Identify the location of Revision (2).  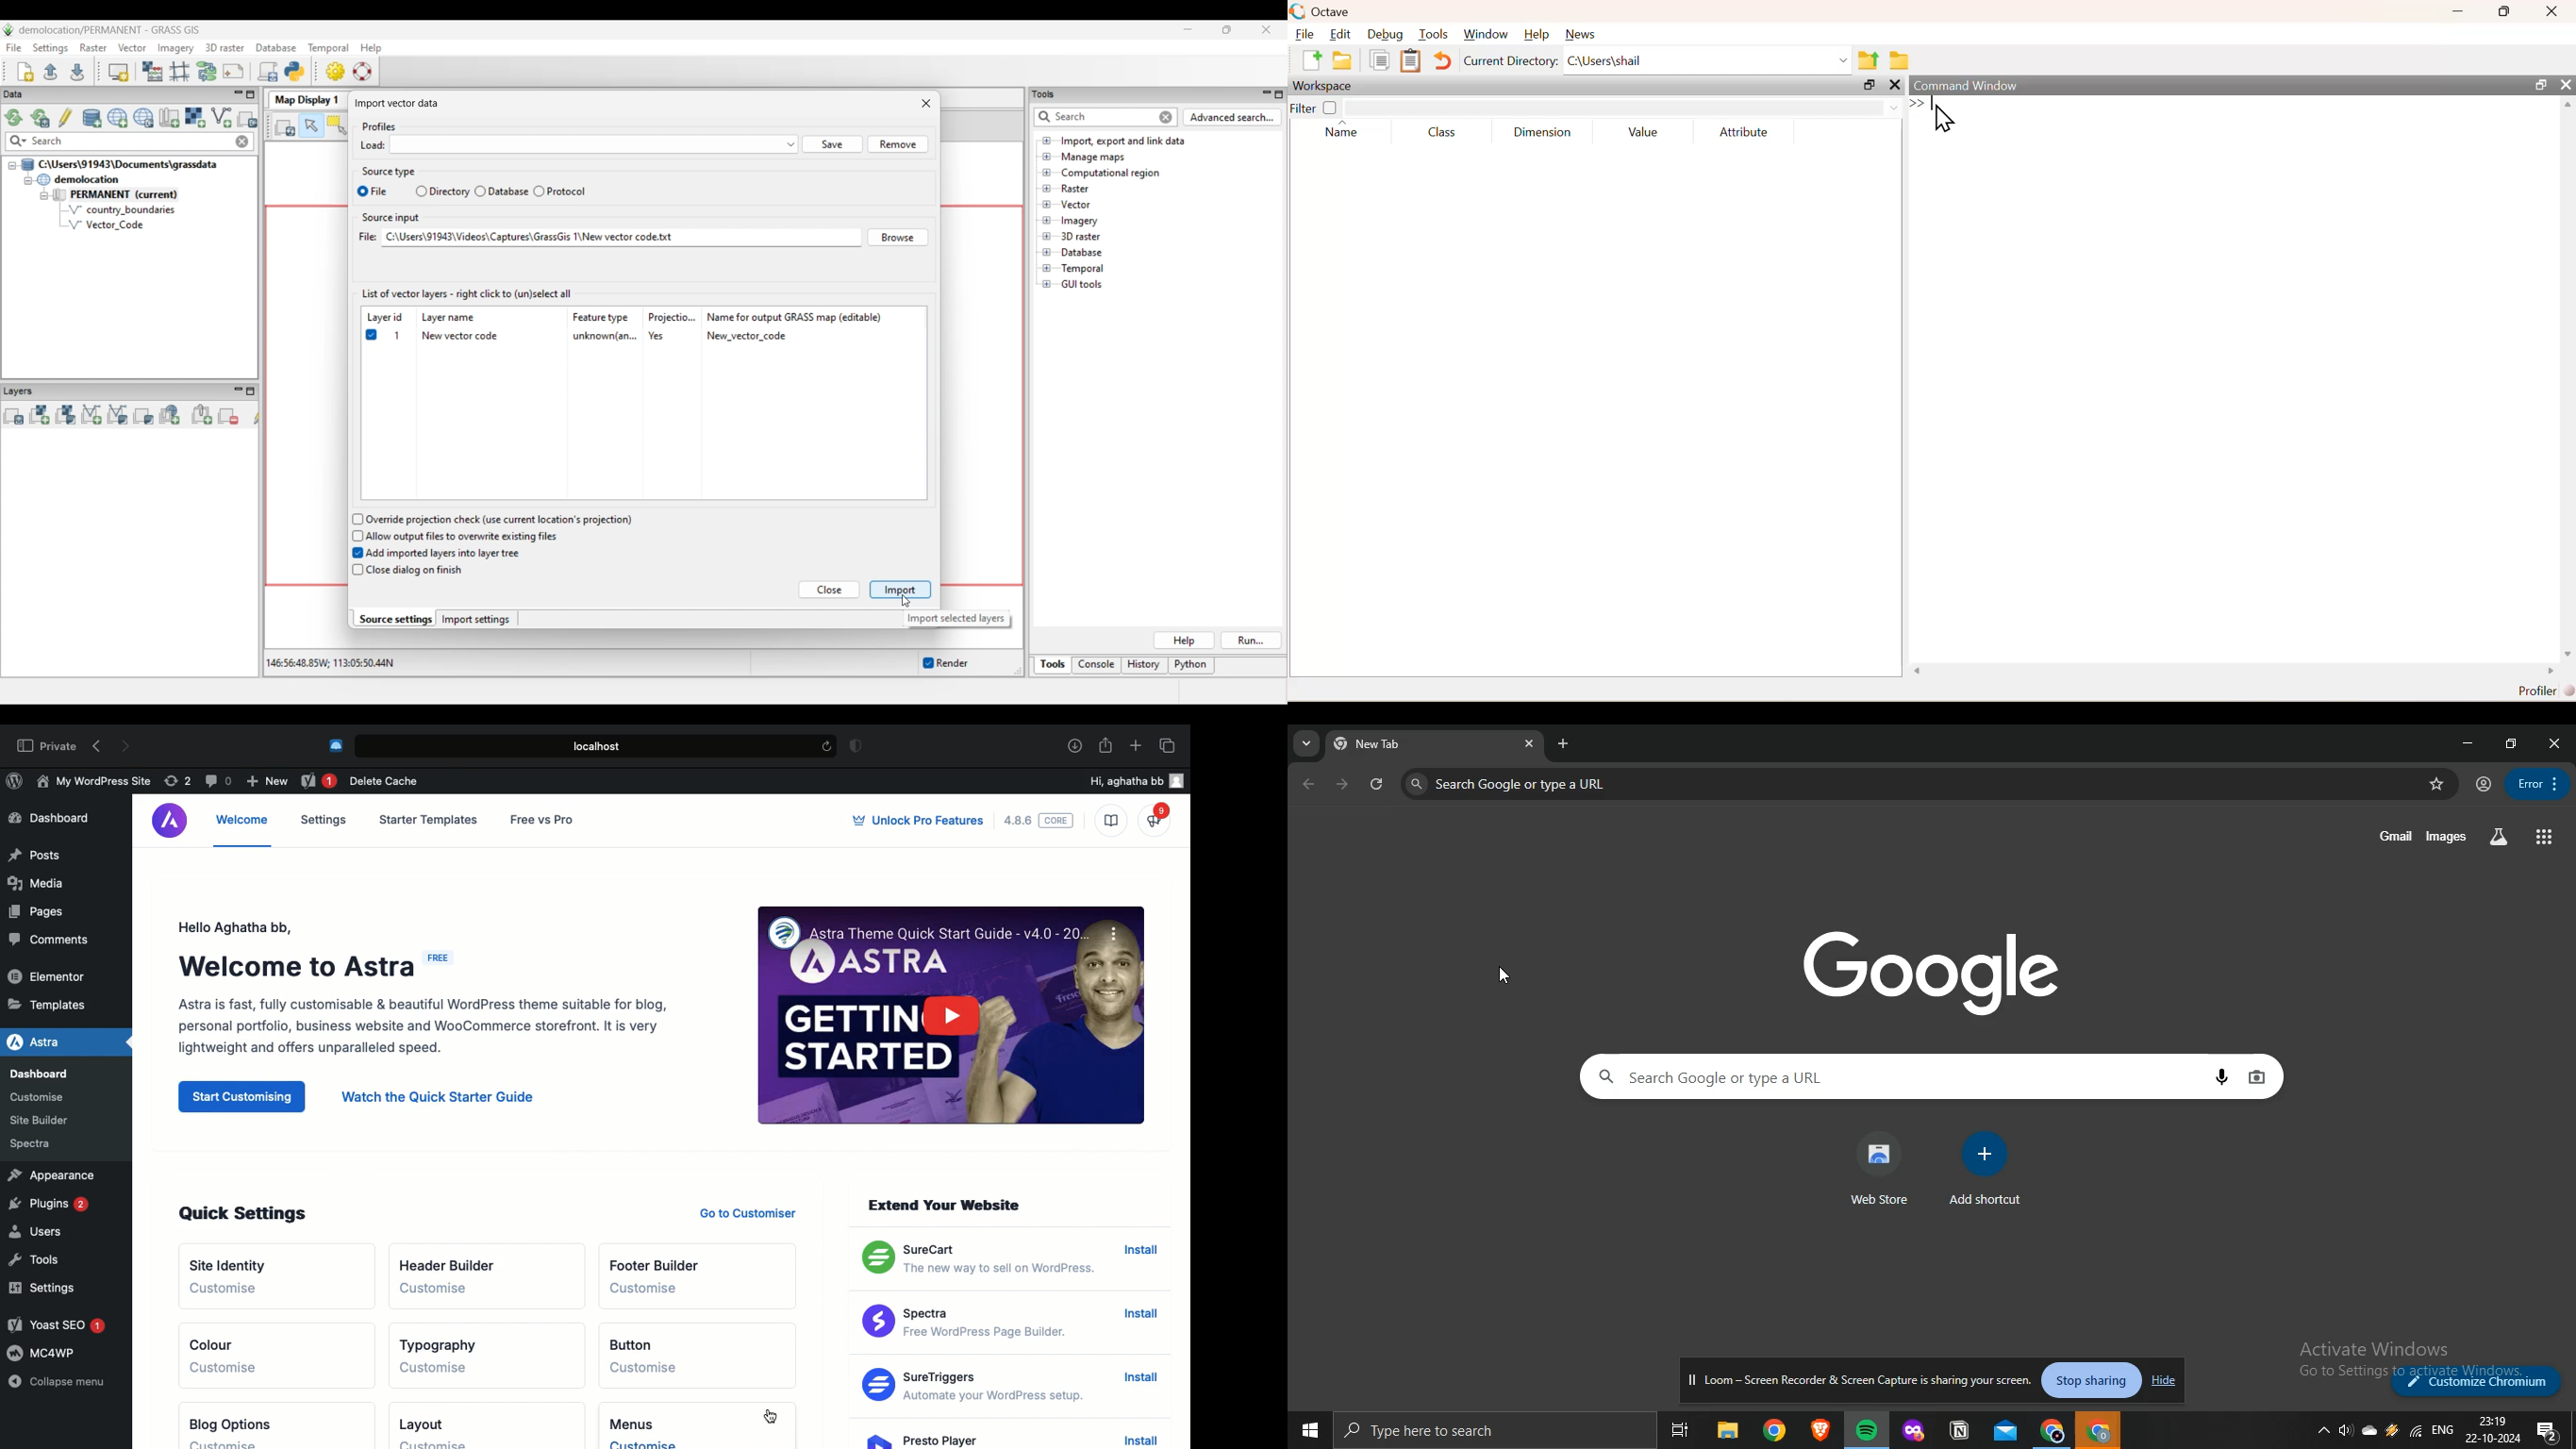
(178, 782).